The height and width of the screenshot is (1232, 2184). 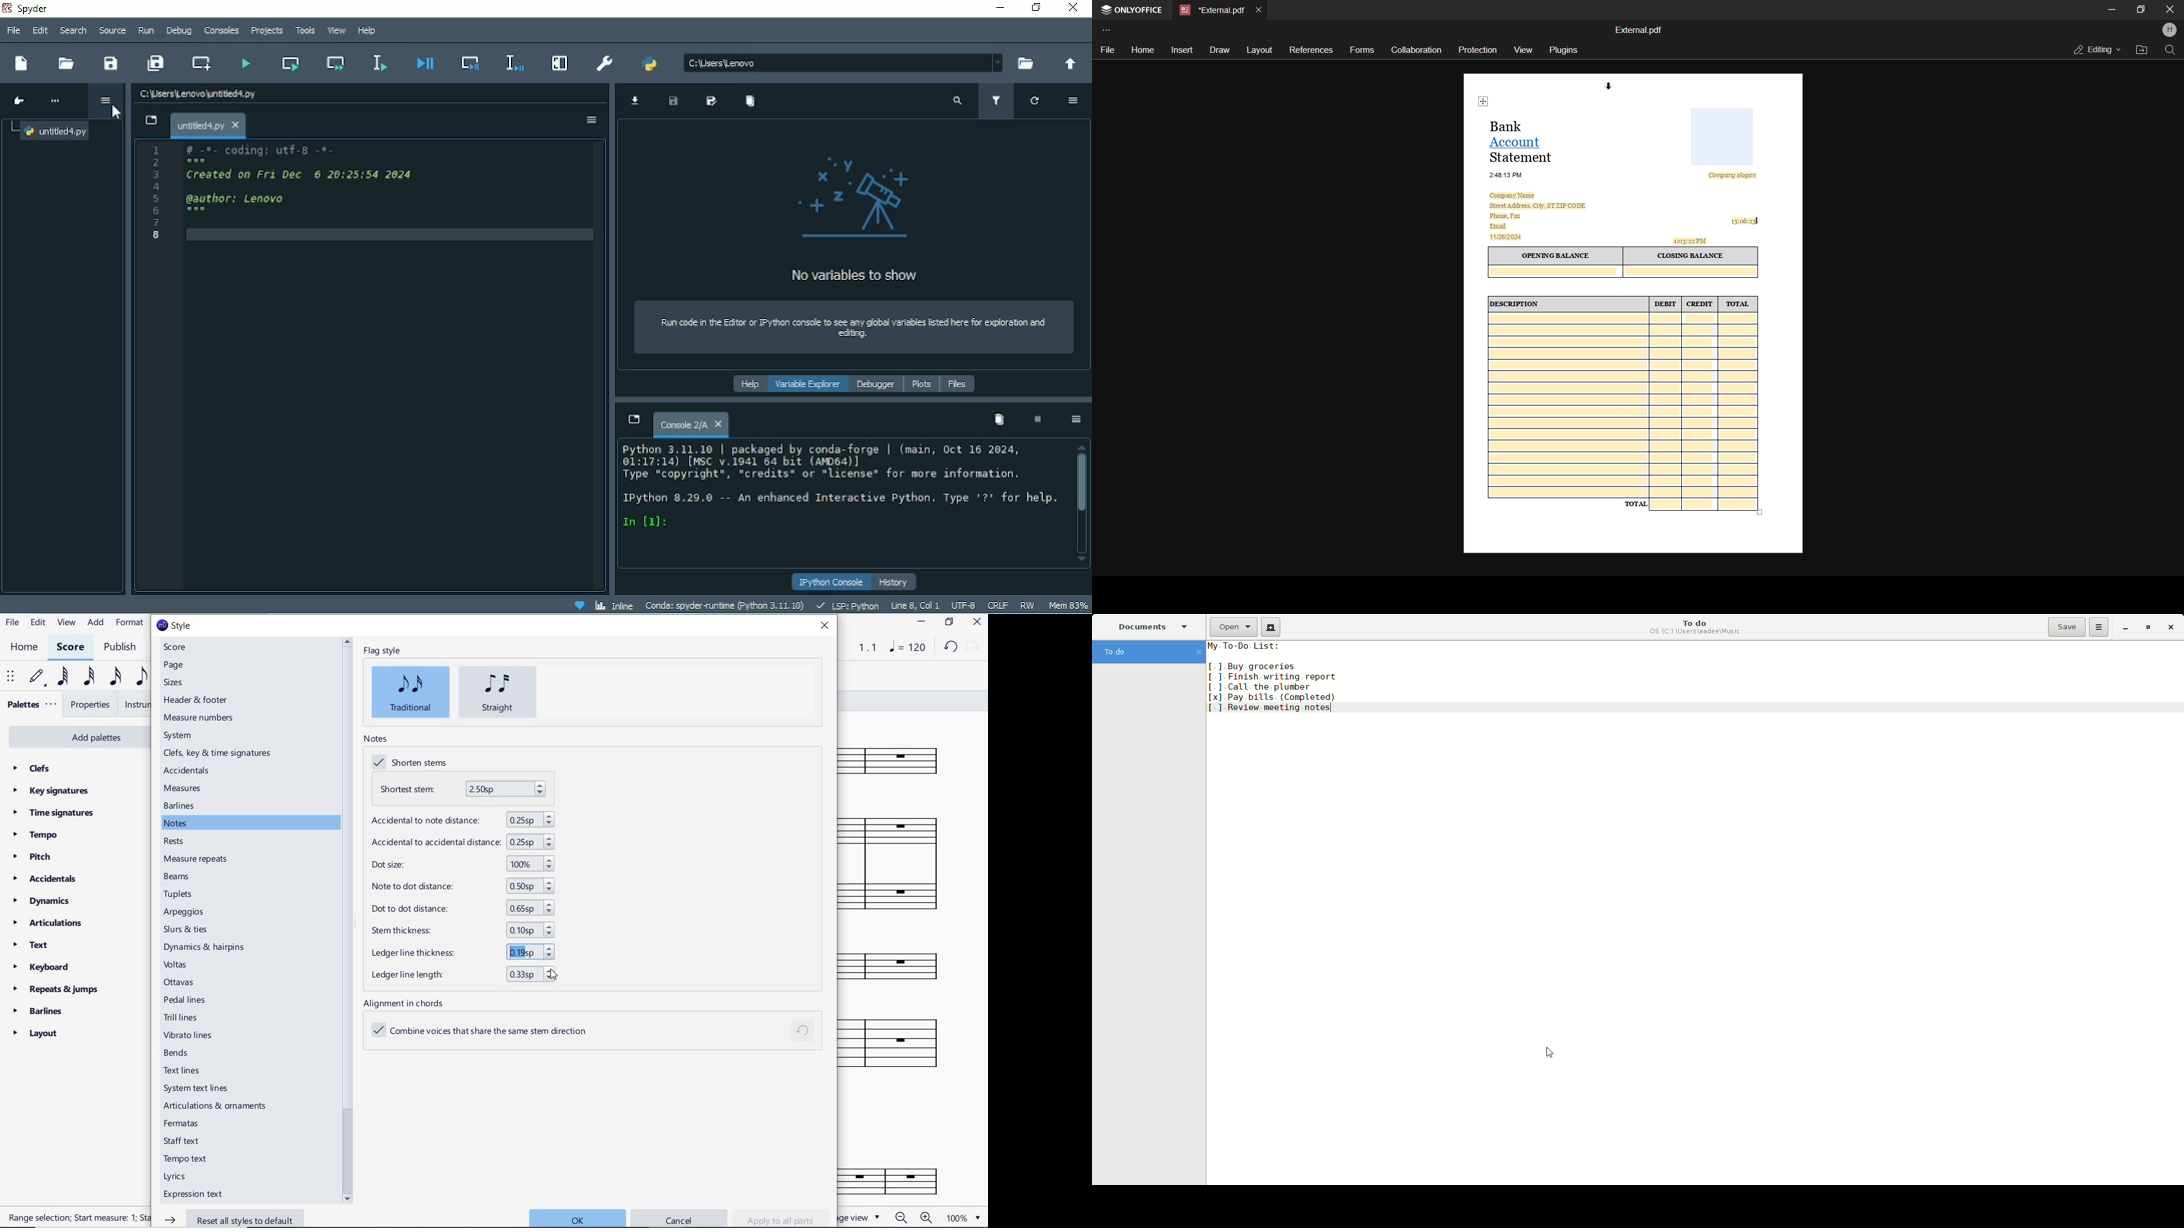 What do you see at coordinates (1691, 678) in the screenshot?
I see `My To-Do List:

[1 Buy groceries

[1 Finish writing report
[] Call the plumber

[x] Pay bills (Completed)
[ ] Review meeting notes|` at bounding box center [1691, 678].